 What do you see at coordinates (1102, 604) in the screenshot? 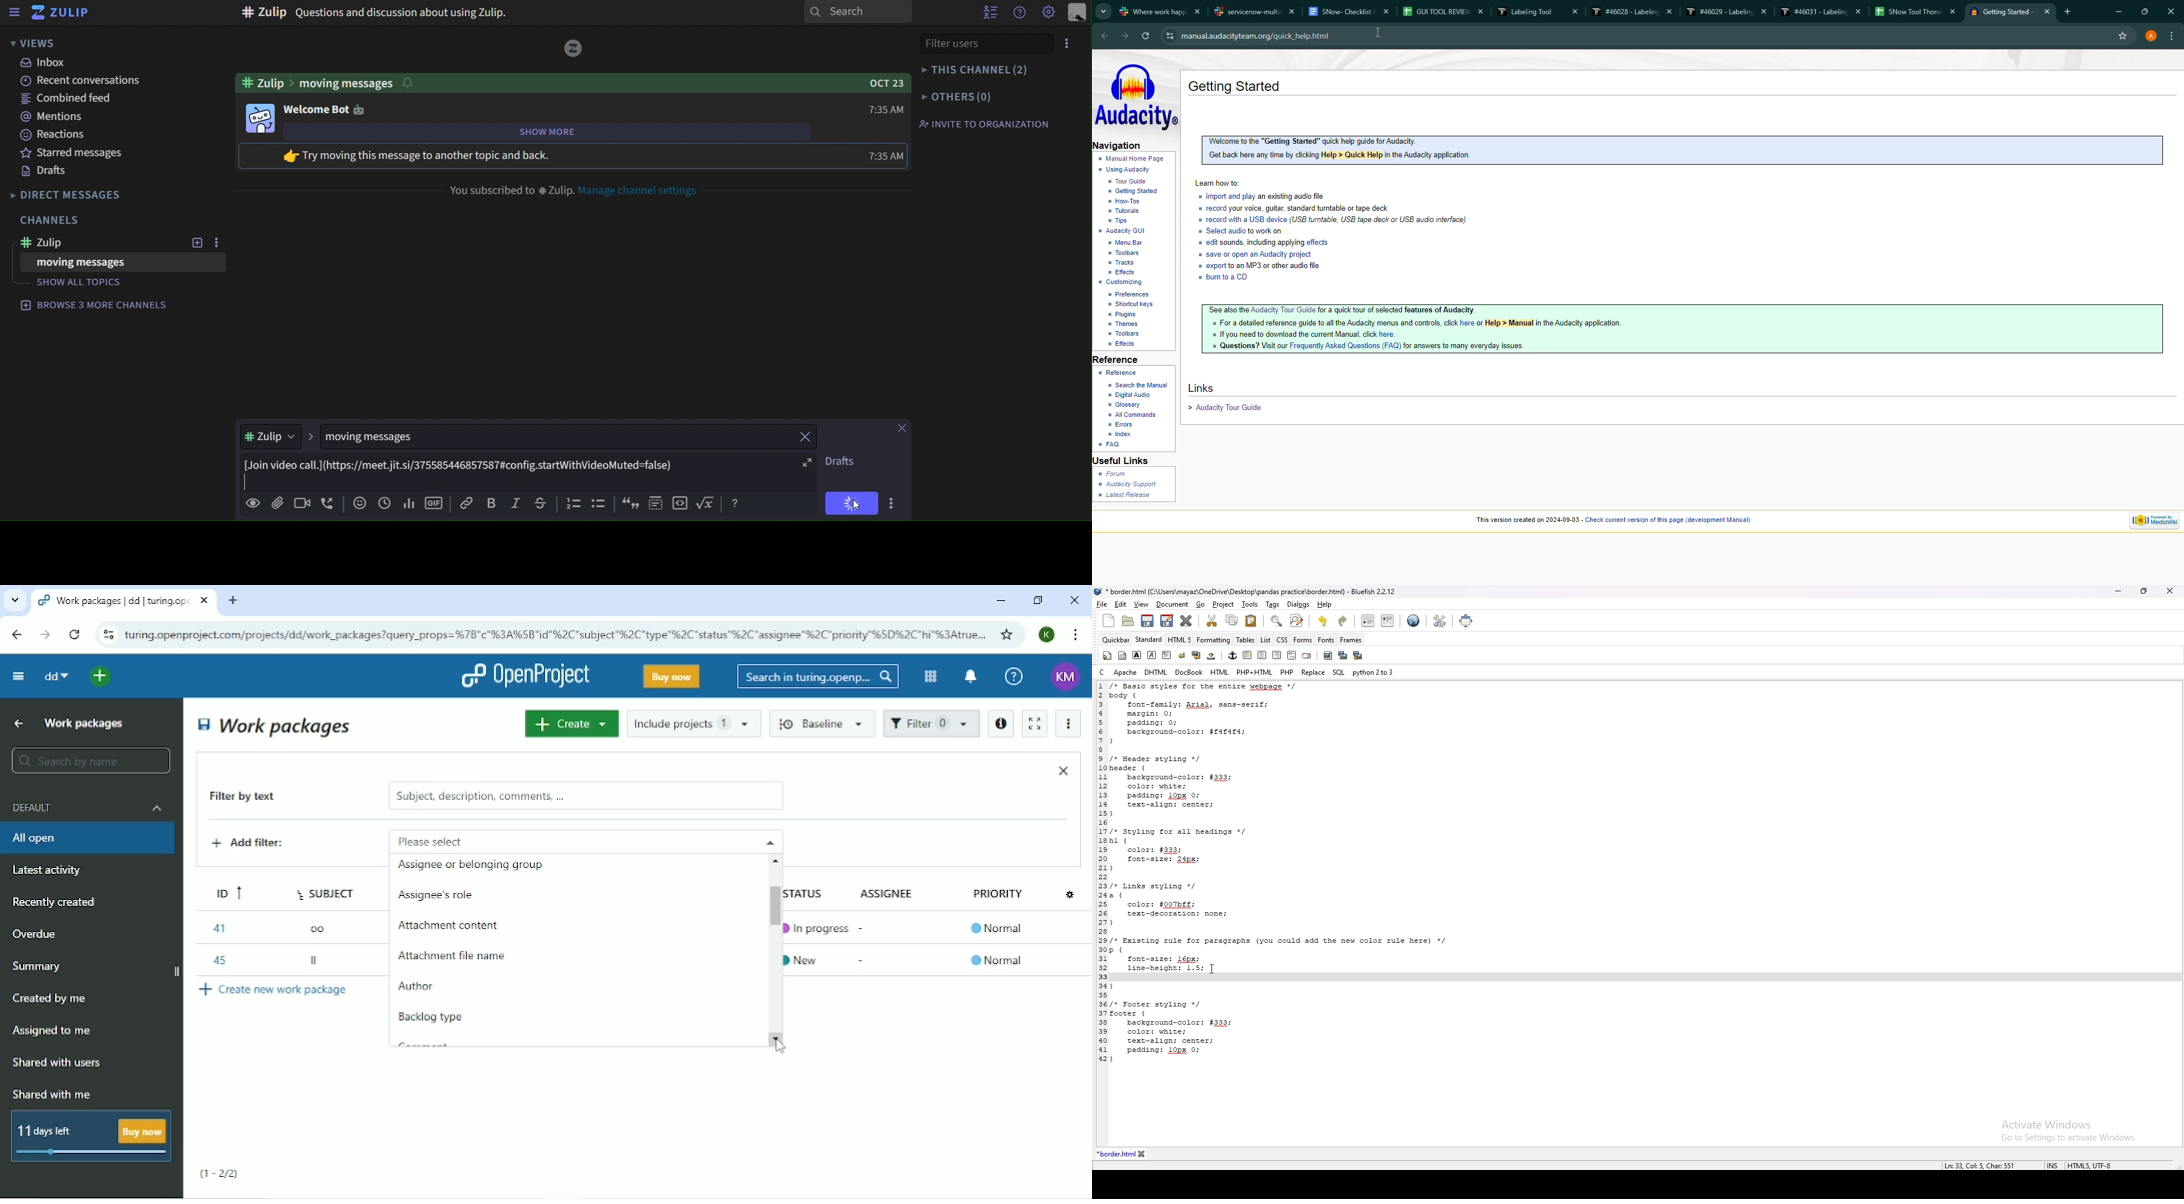
I see `file` at bounding box center [1102, 604].